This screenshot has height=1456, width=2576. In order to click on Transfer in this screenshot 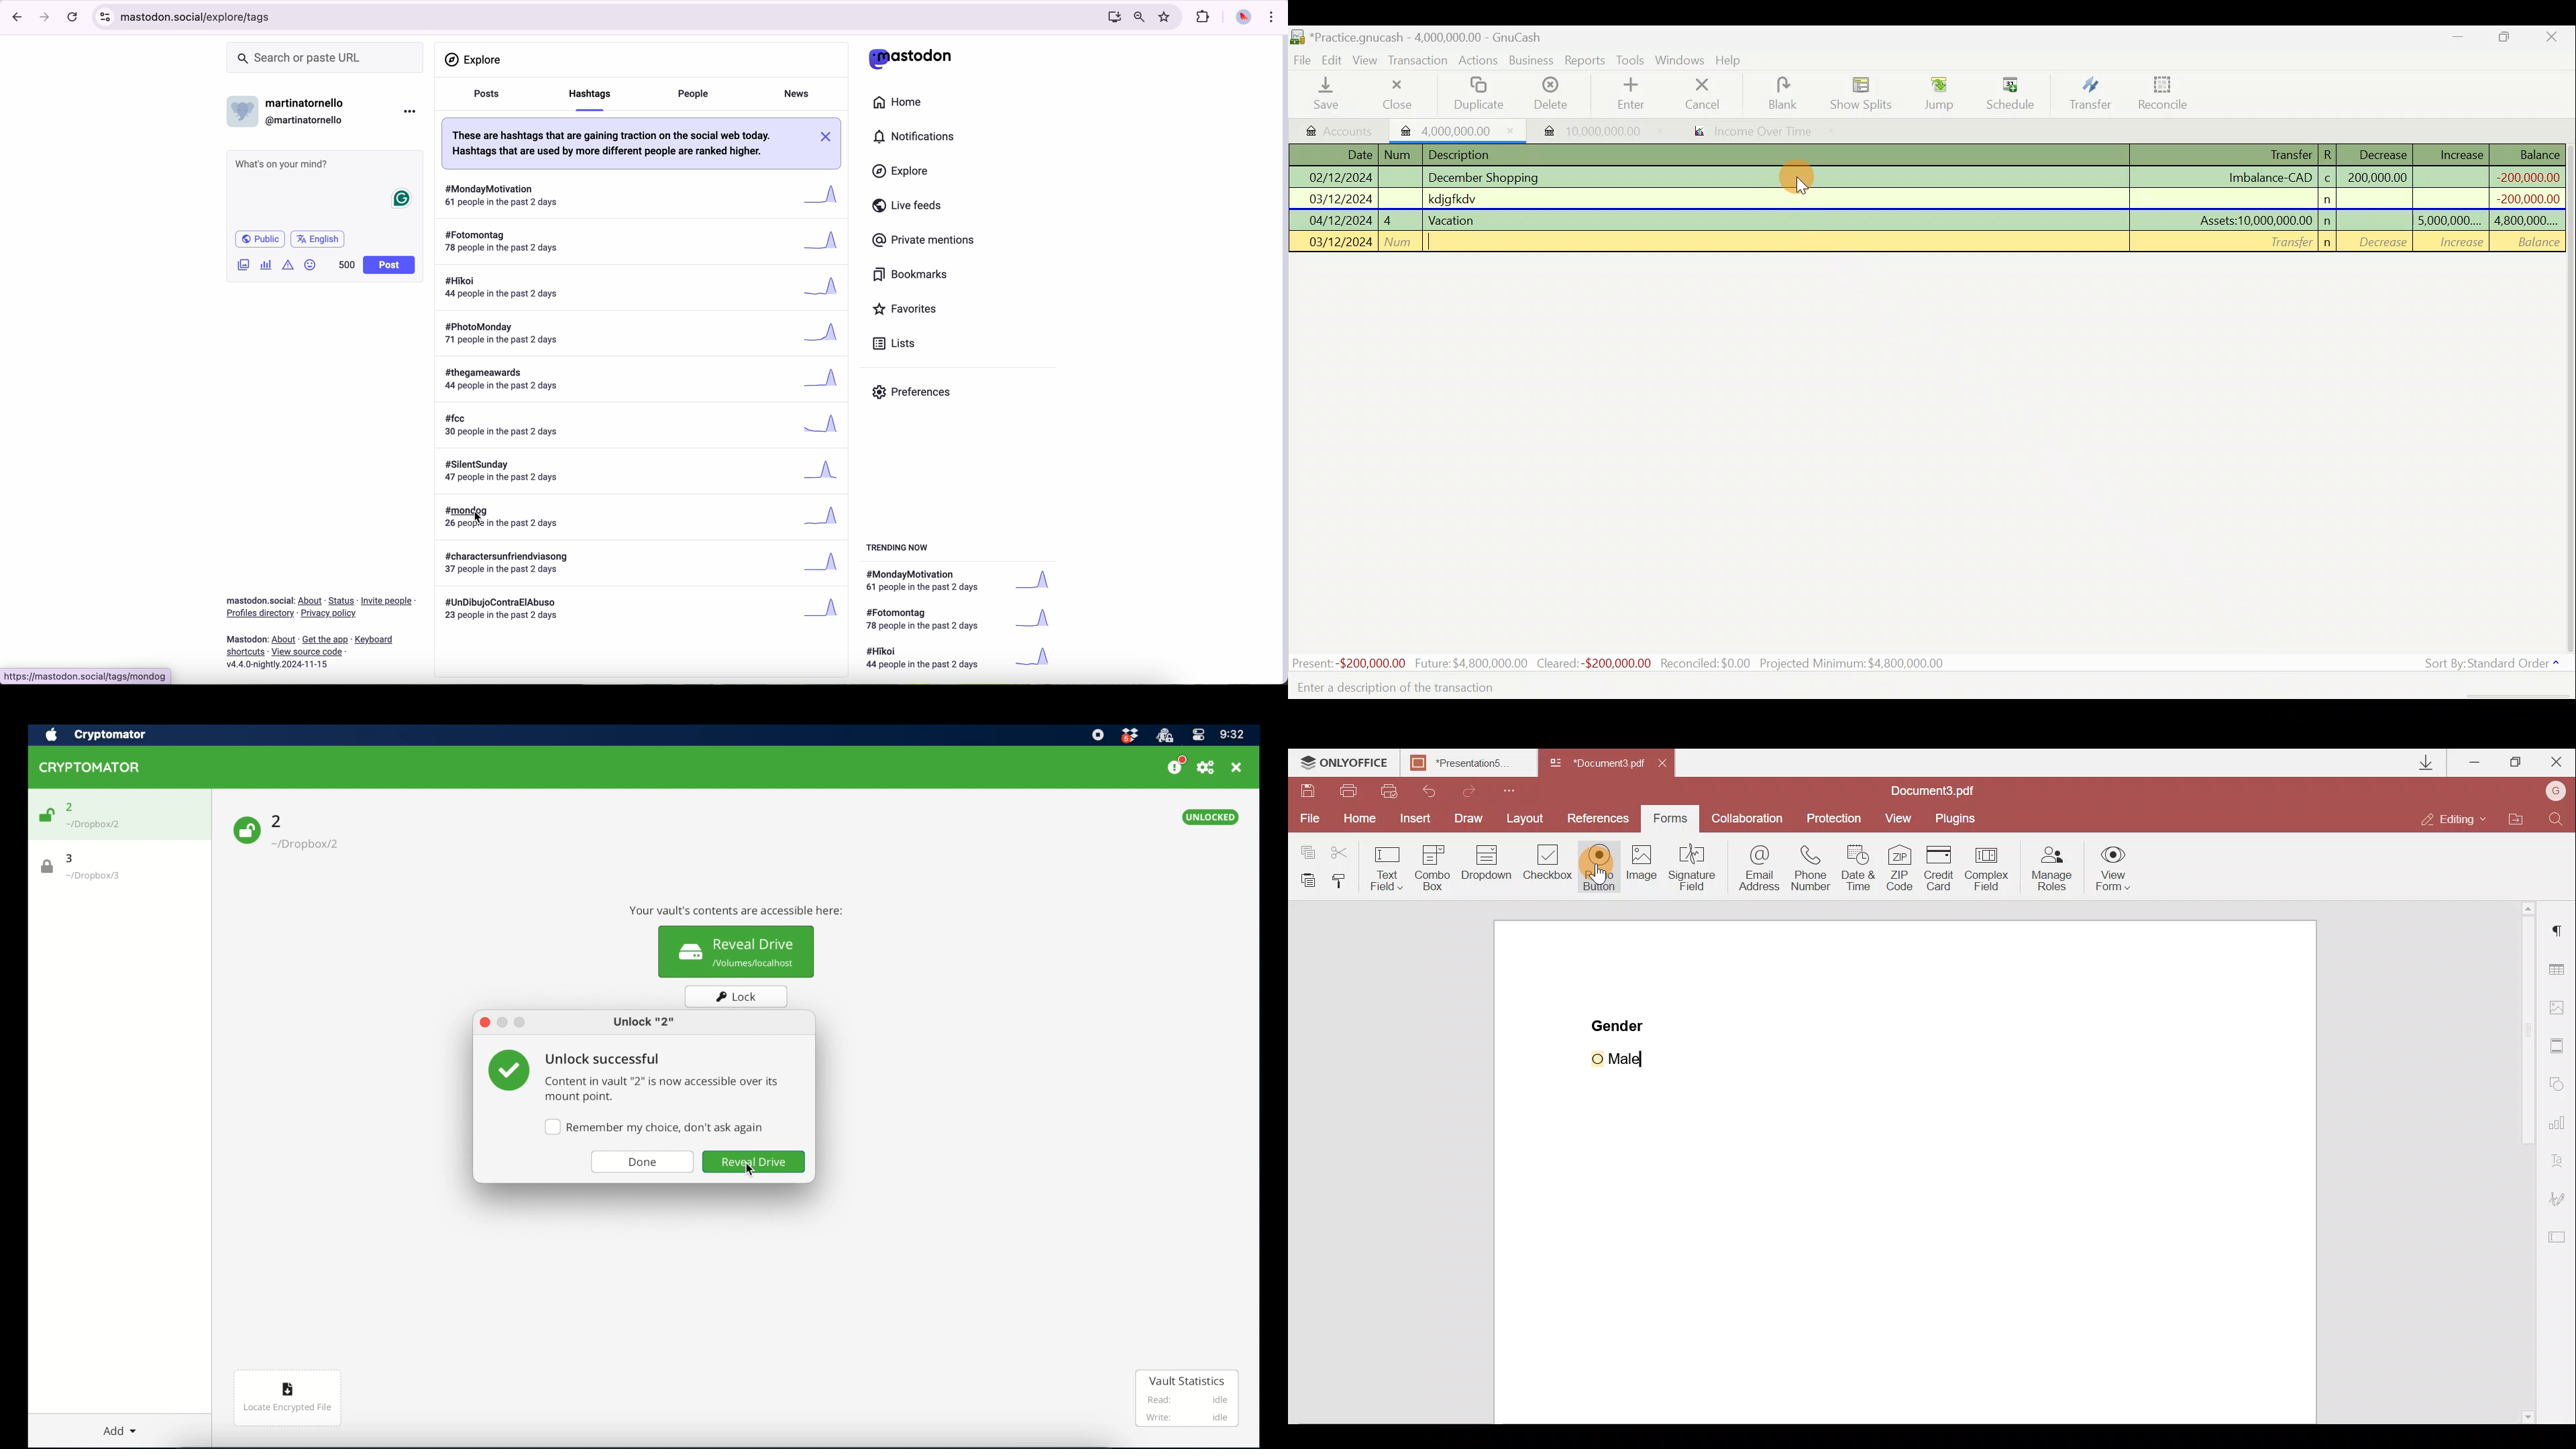, I will do `click(2090, 93)`.